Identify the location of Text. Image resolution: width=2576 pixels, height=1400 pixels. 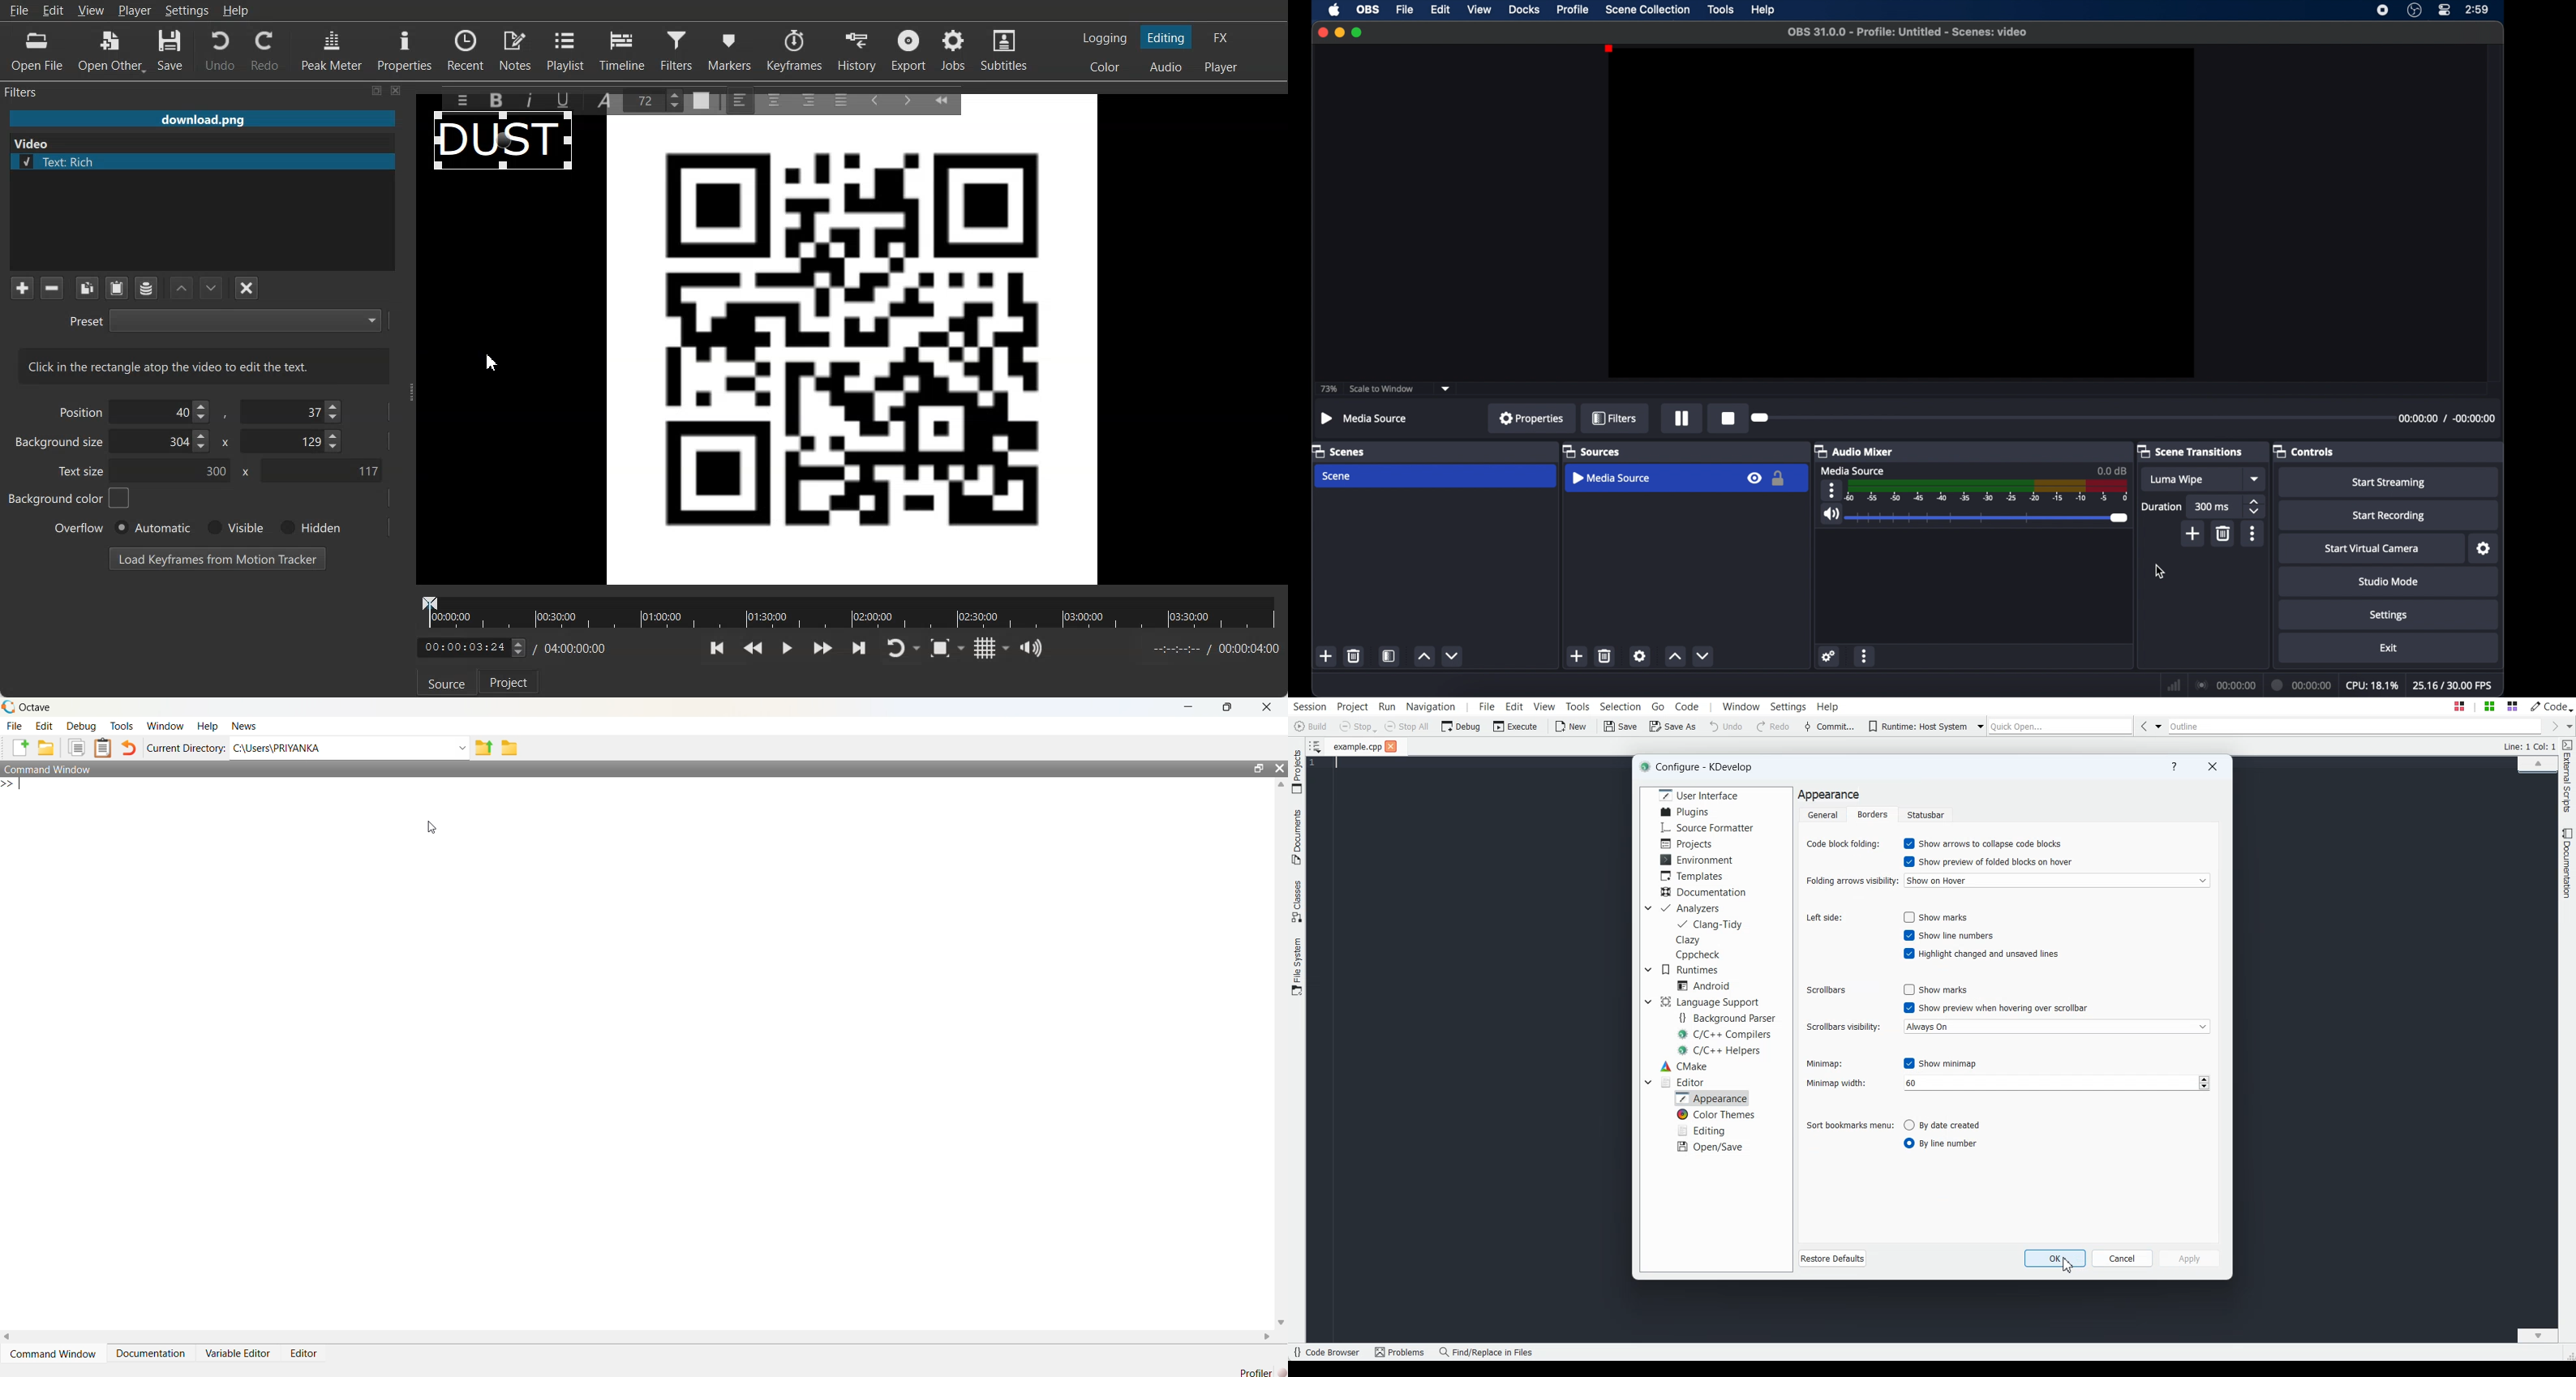
(2530, 746).